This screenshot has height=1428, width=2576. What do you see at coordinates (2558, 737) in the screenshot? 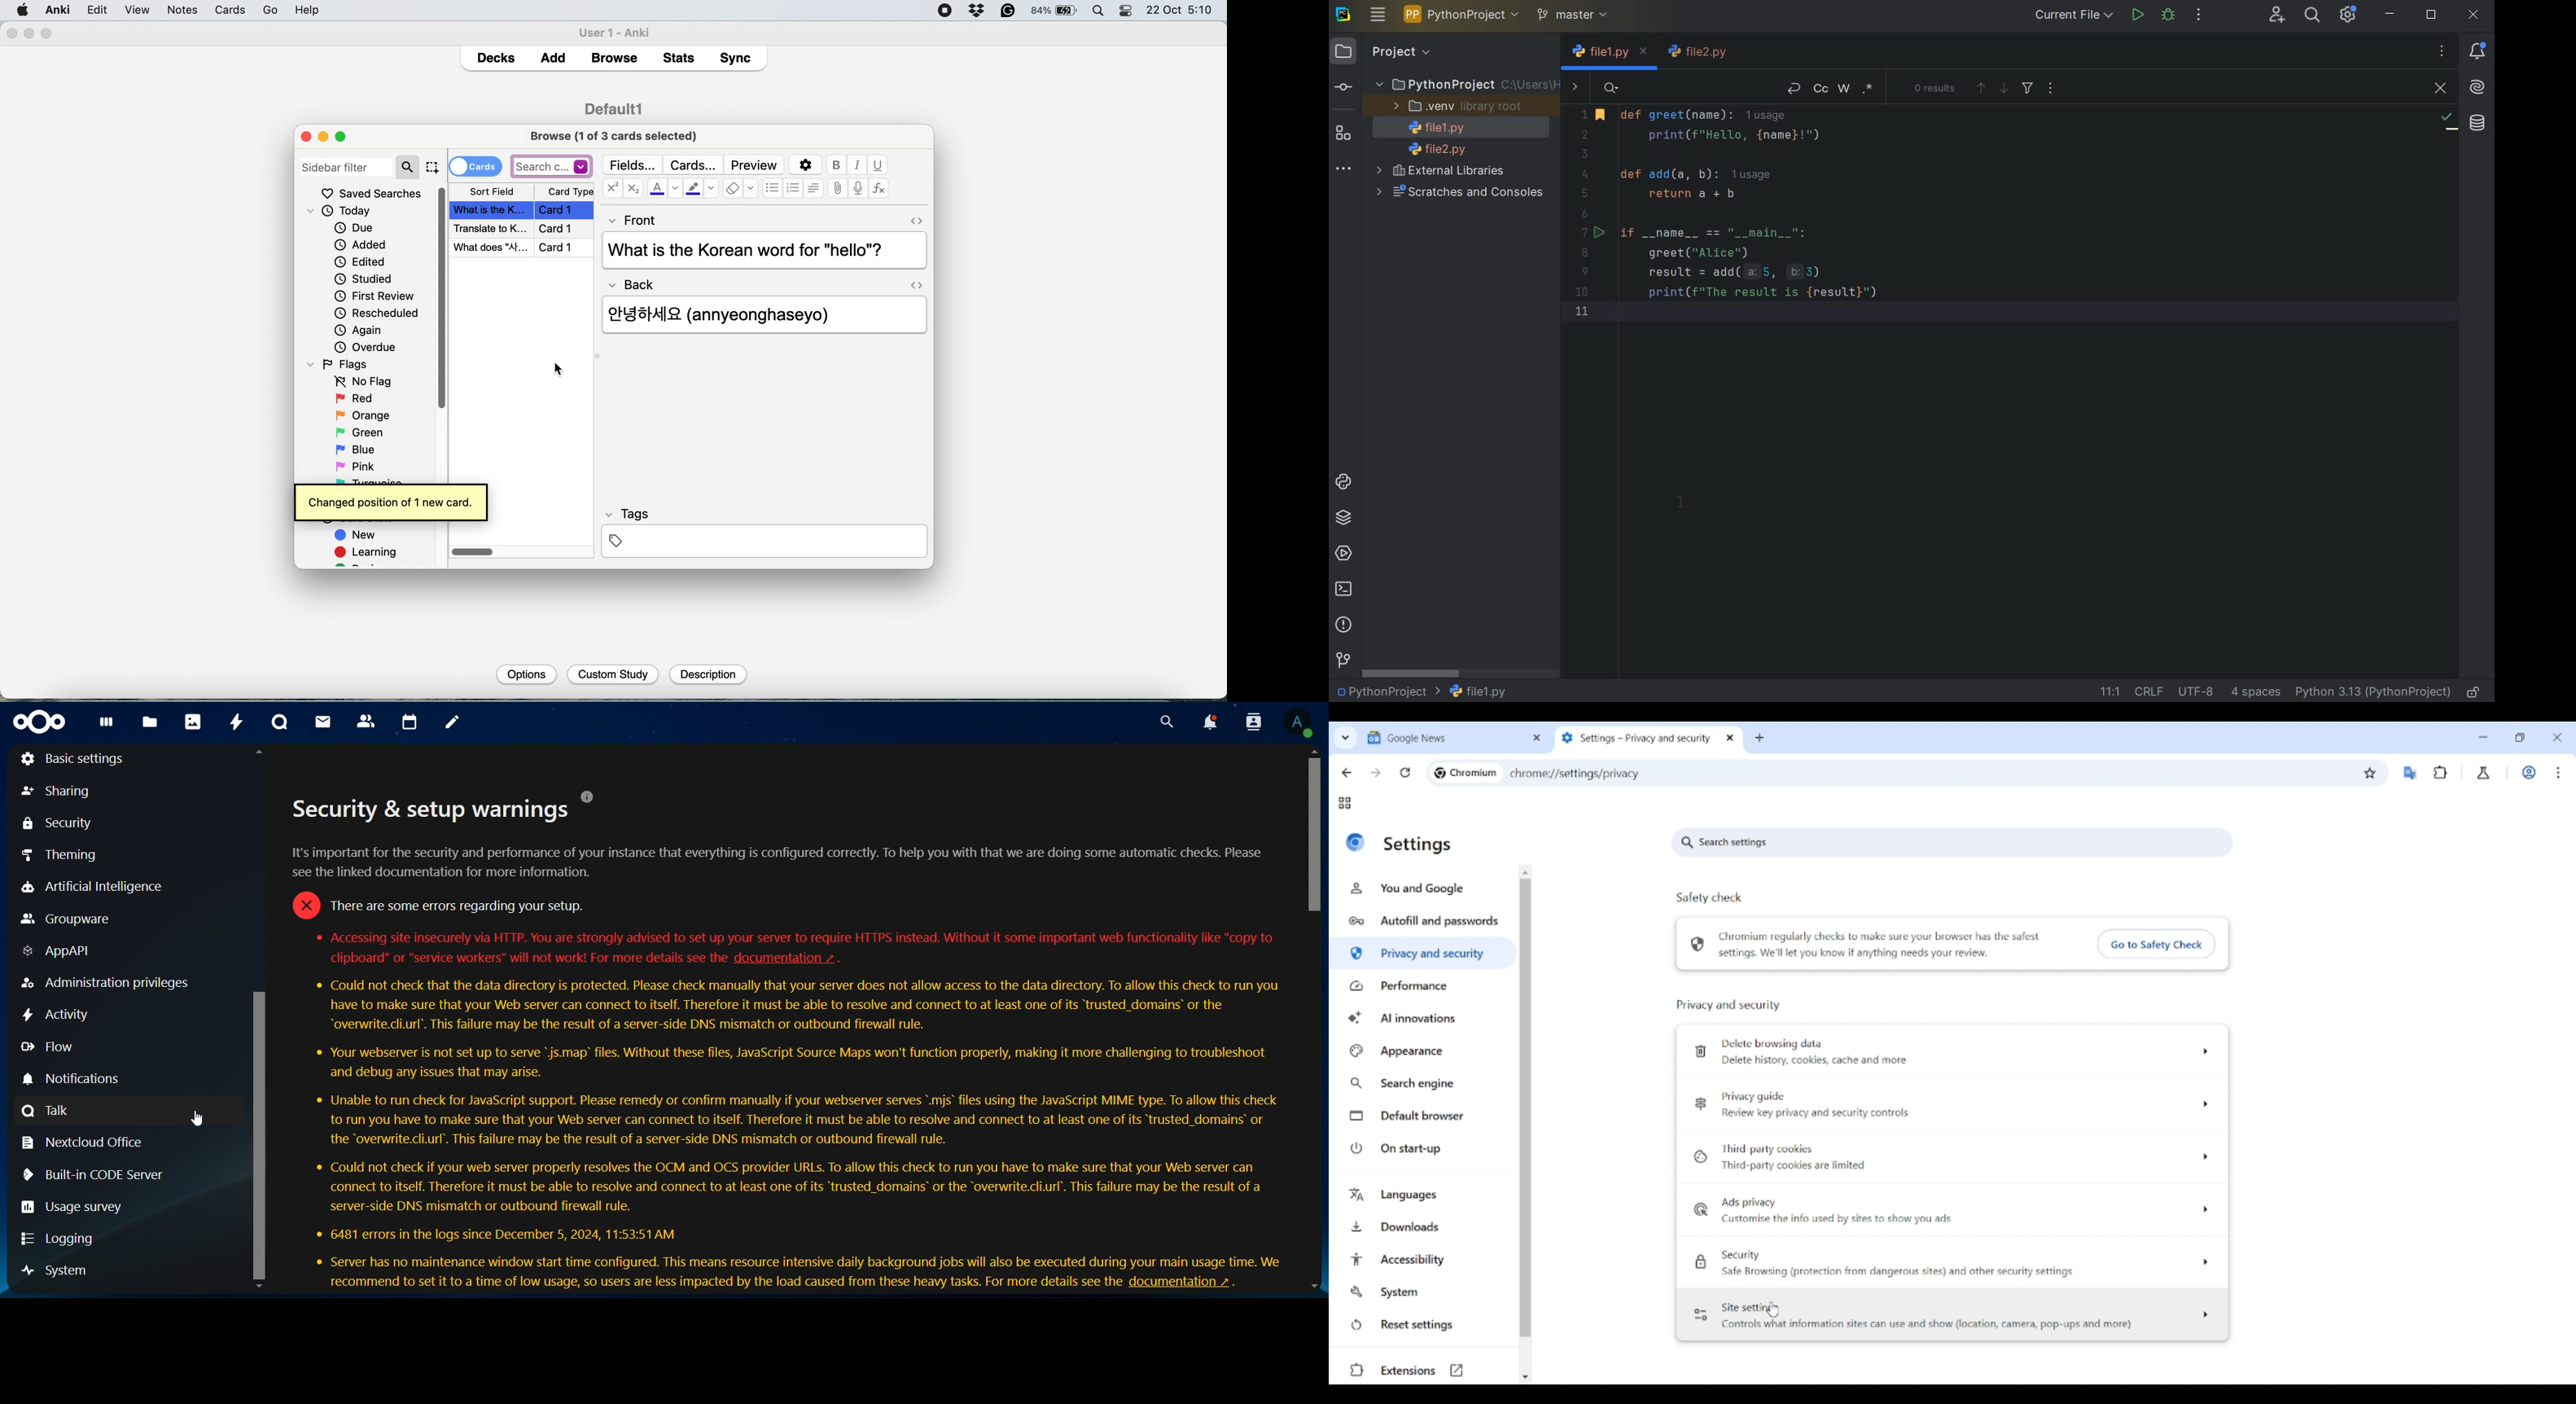
I see `Close interface` at bounding box center [2558, 737].